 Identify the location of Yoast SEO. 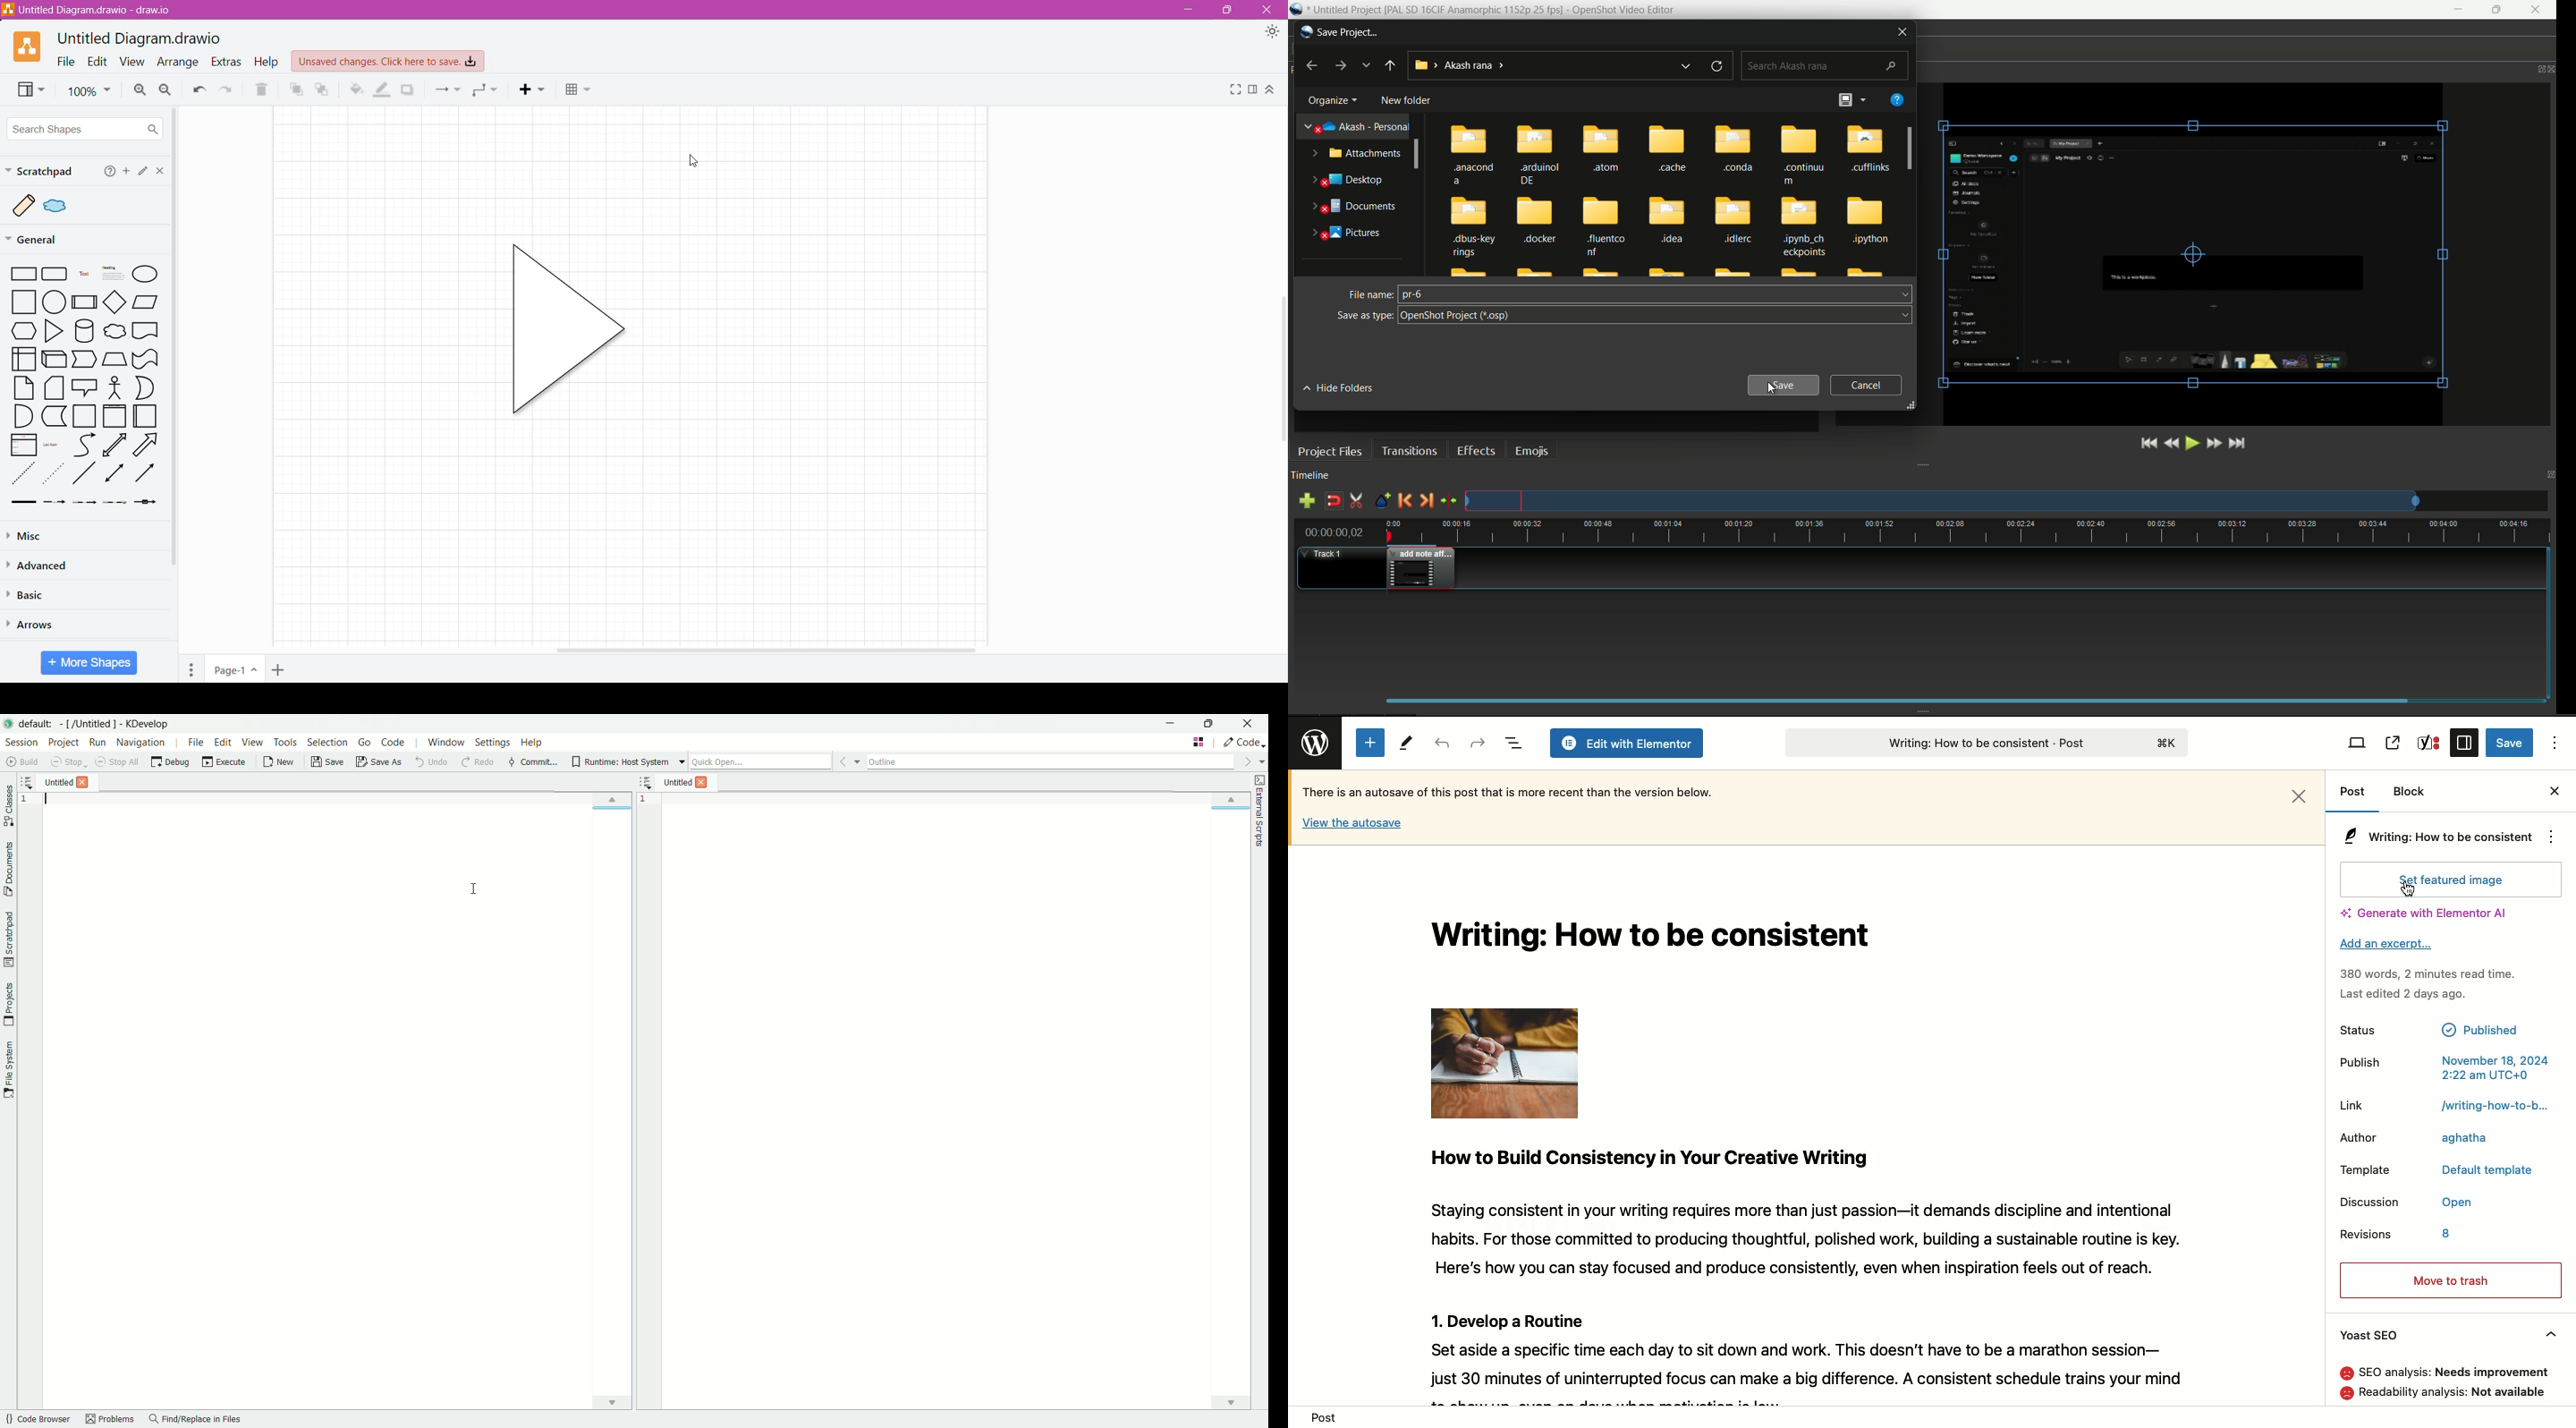
(2377, 1335).